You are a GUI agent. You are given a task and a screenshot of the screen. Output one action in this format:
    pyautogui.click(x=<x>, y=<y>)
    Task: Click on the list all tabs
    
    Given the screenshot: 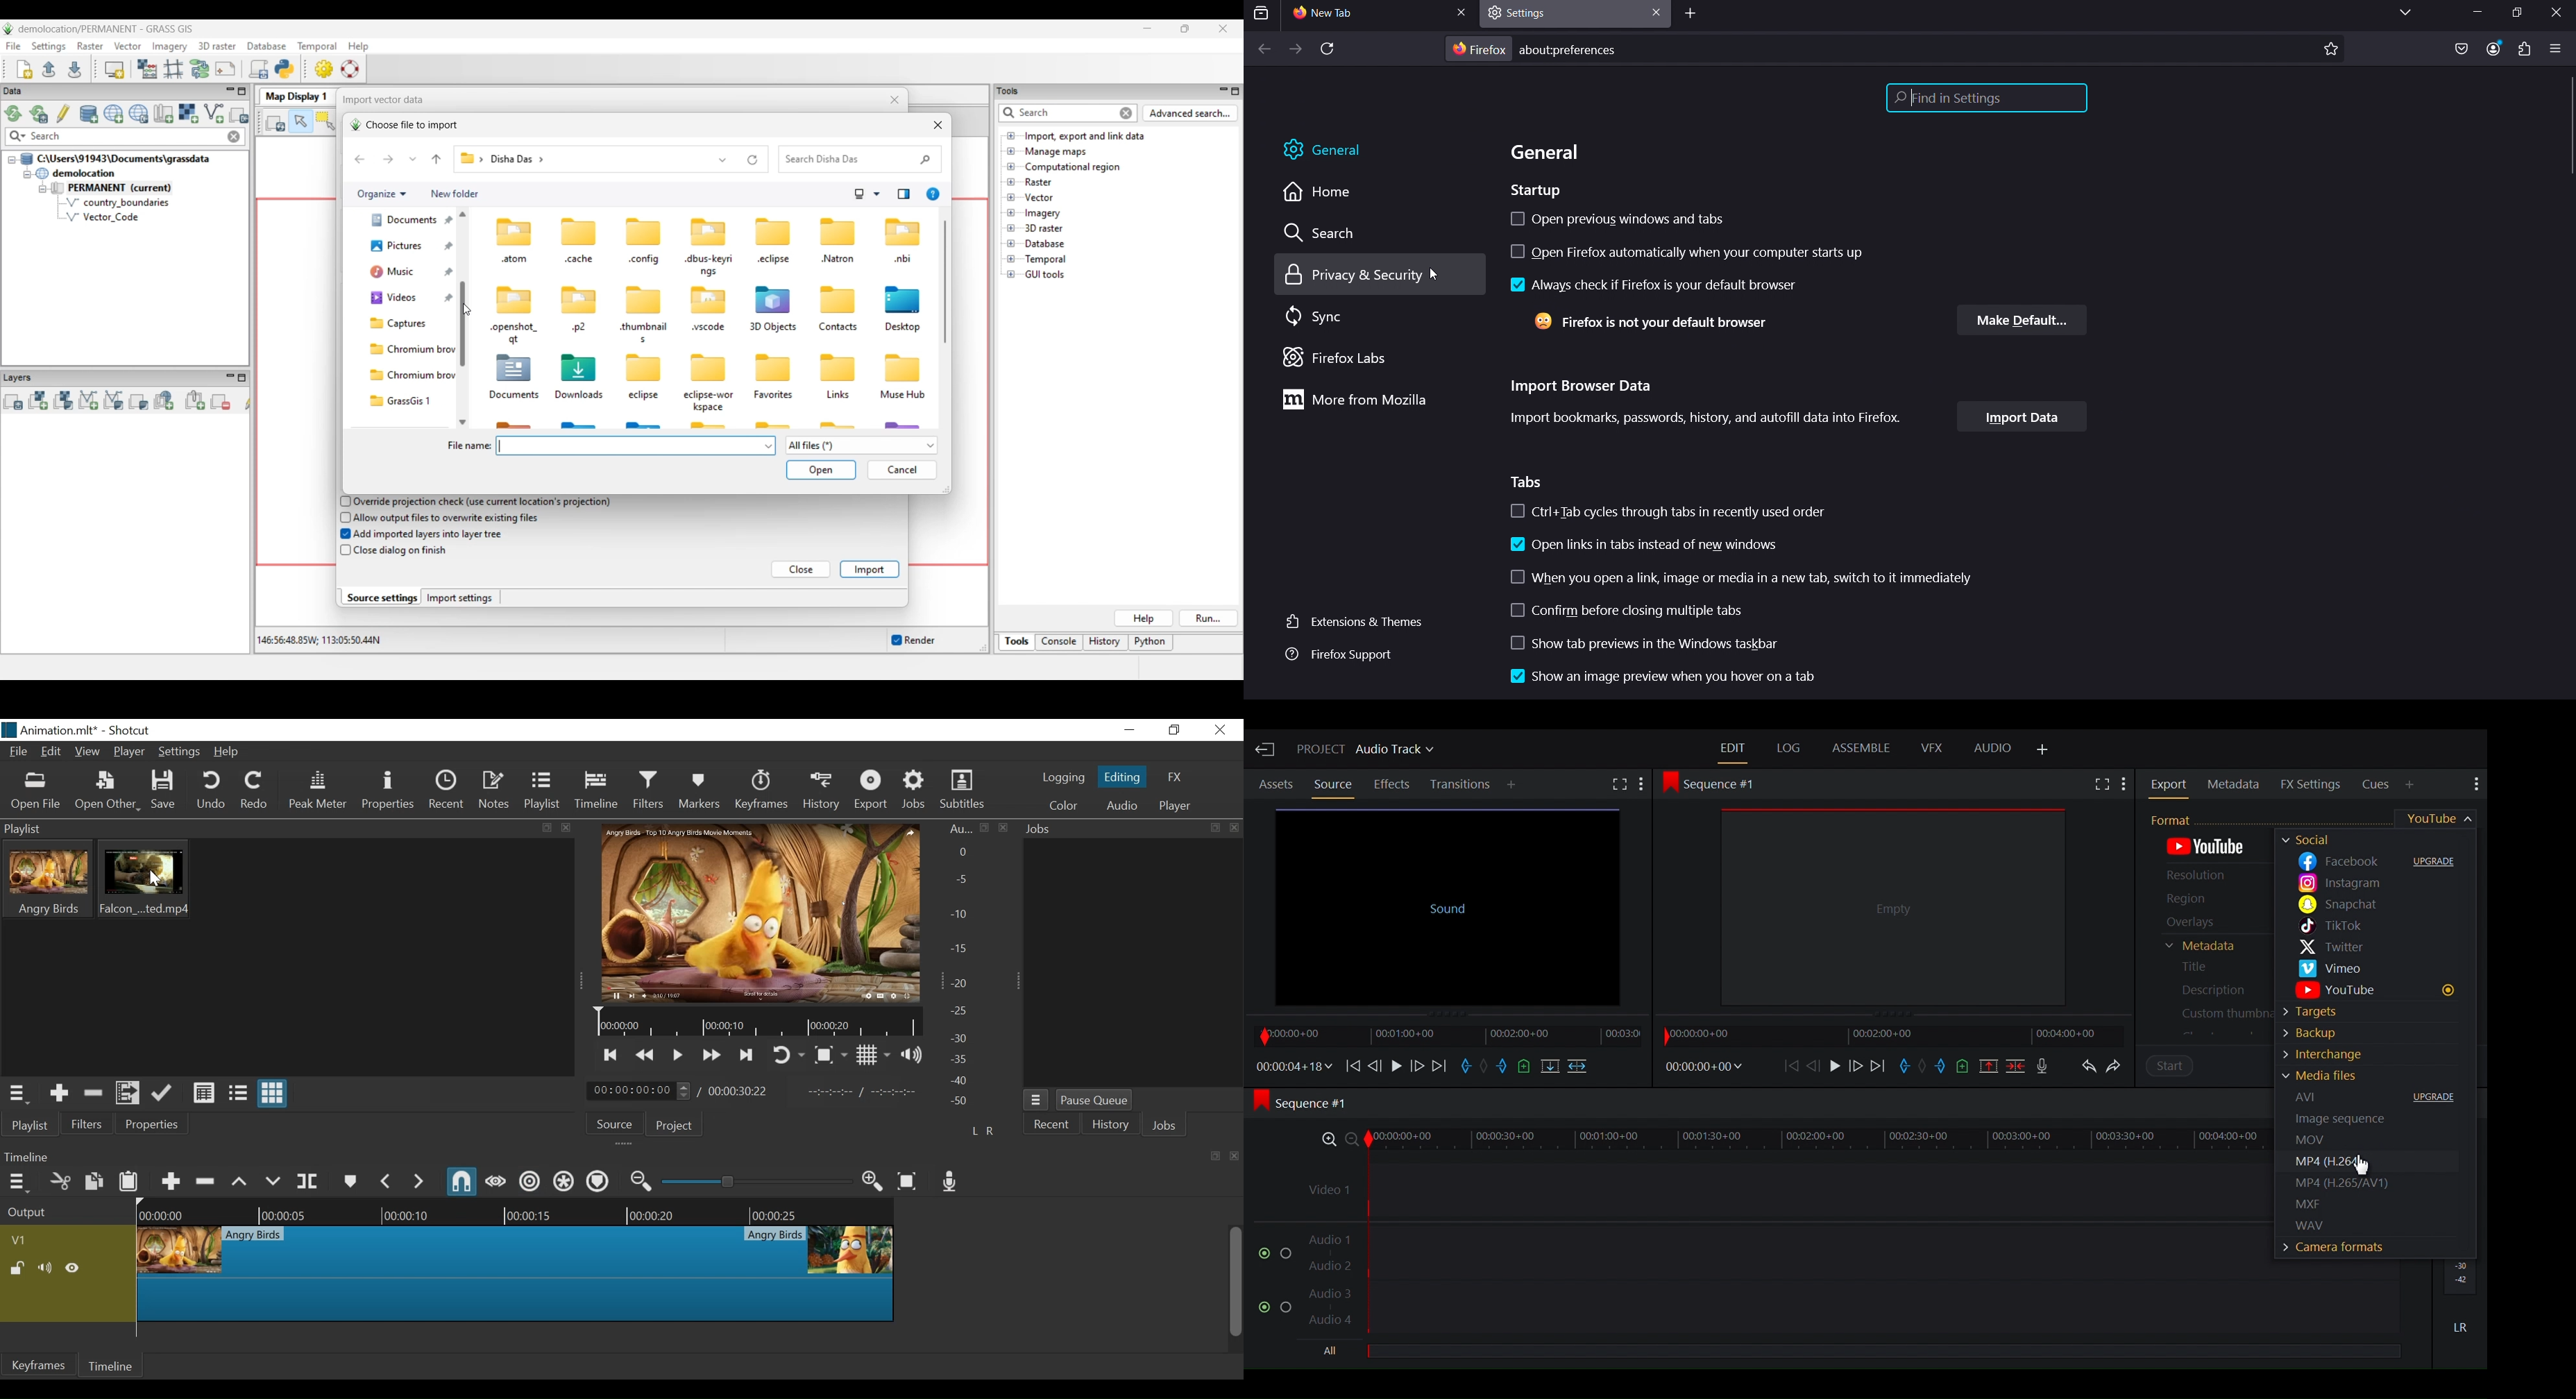 What is the action you would take?
    pyautogui.click(x=2400, y=13)
    